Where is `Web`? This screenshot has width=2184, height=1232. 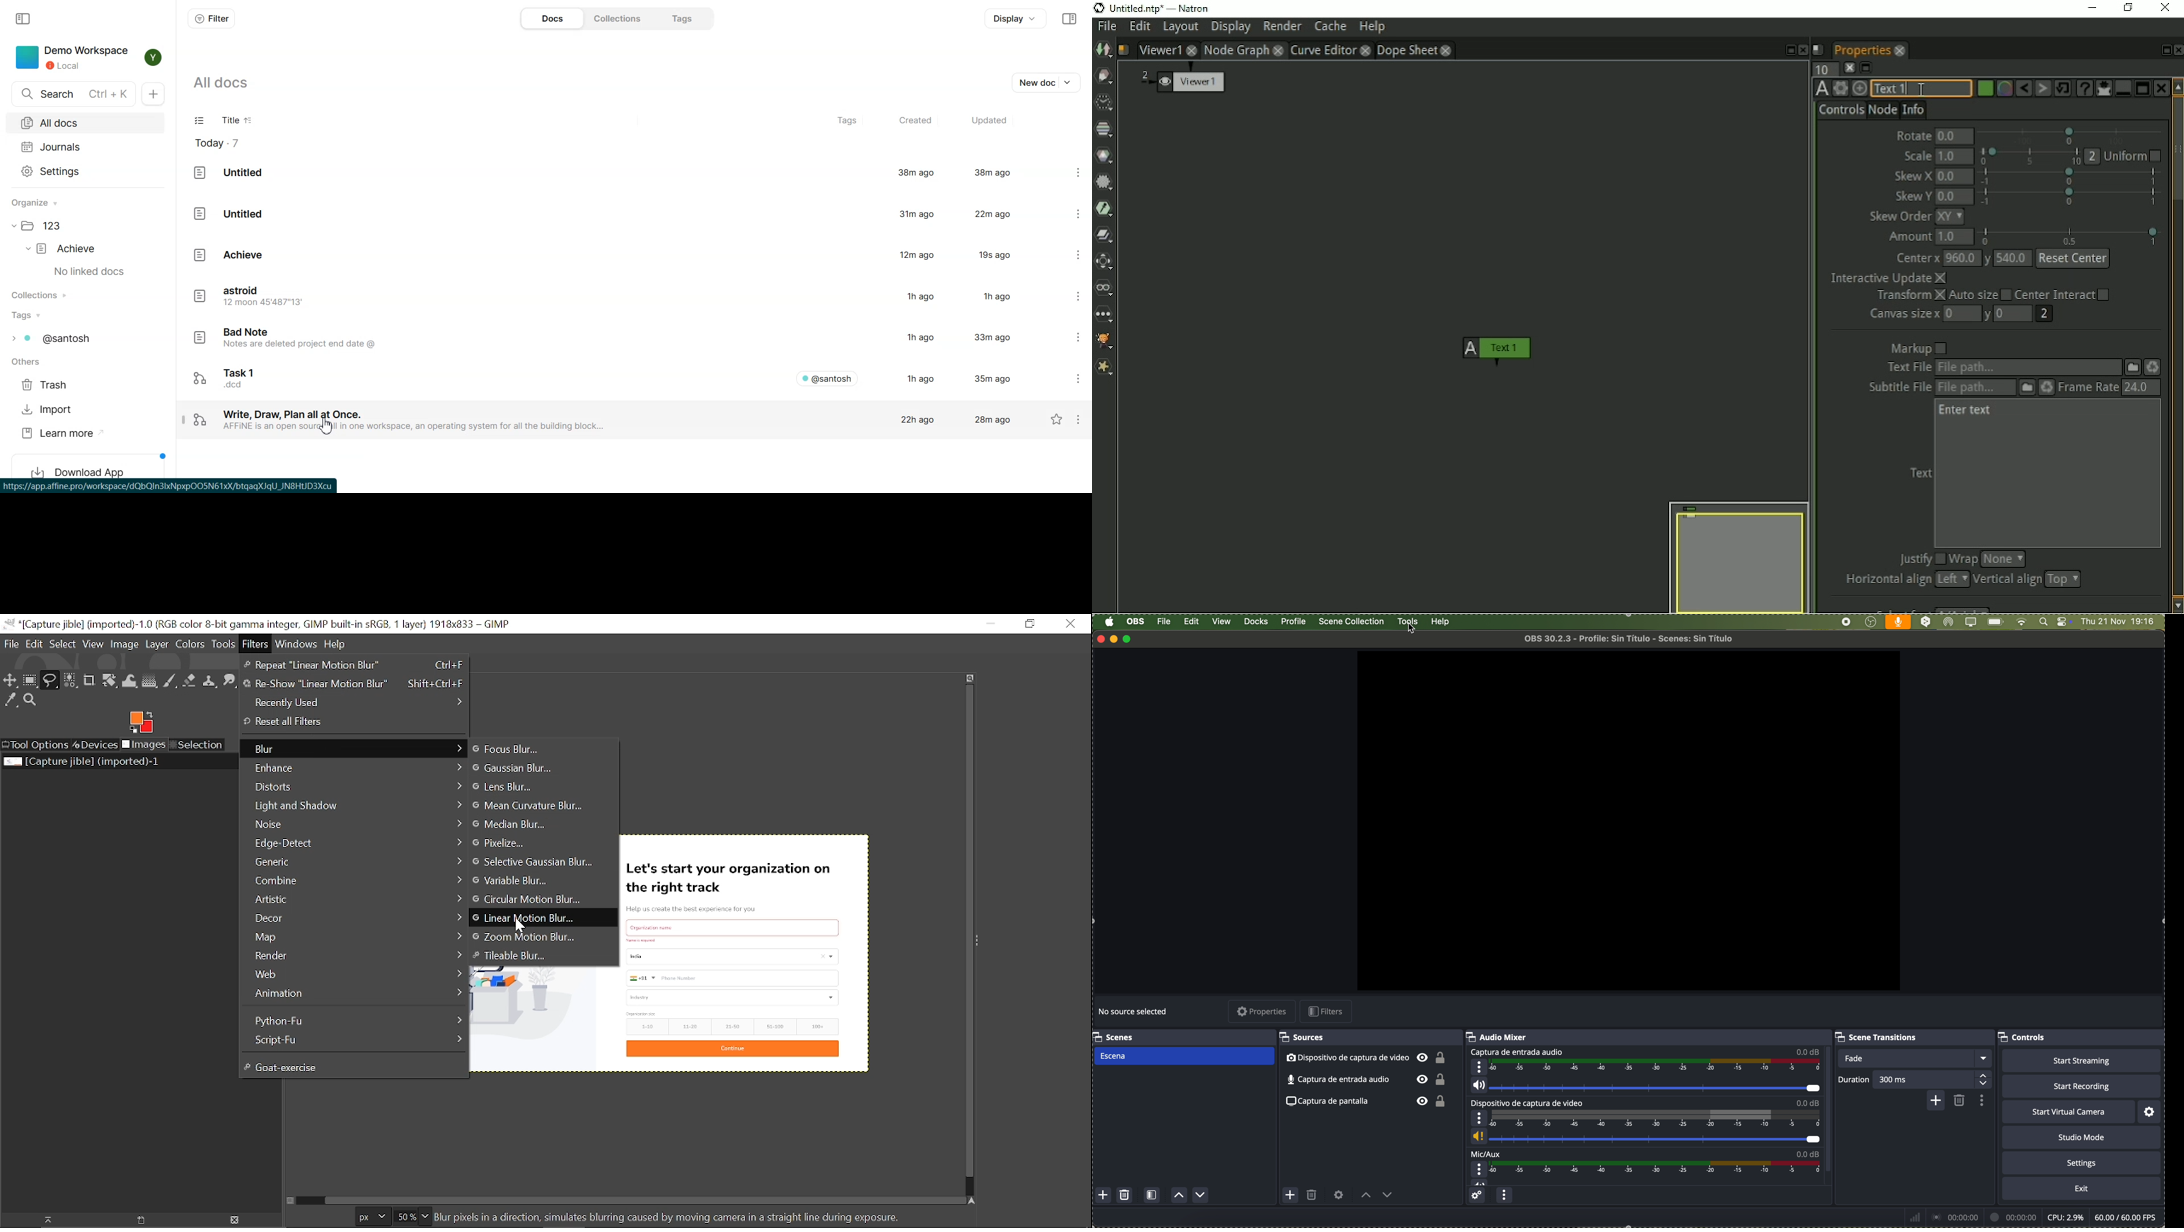 Web is located at coordinates (354, 975).